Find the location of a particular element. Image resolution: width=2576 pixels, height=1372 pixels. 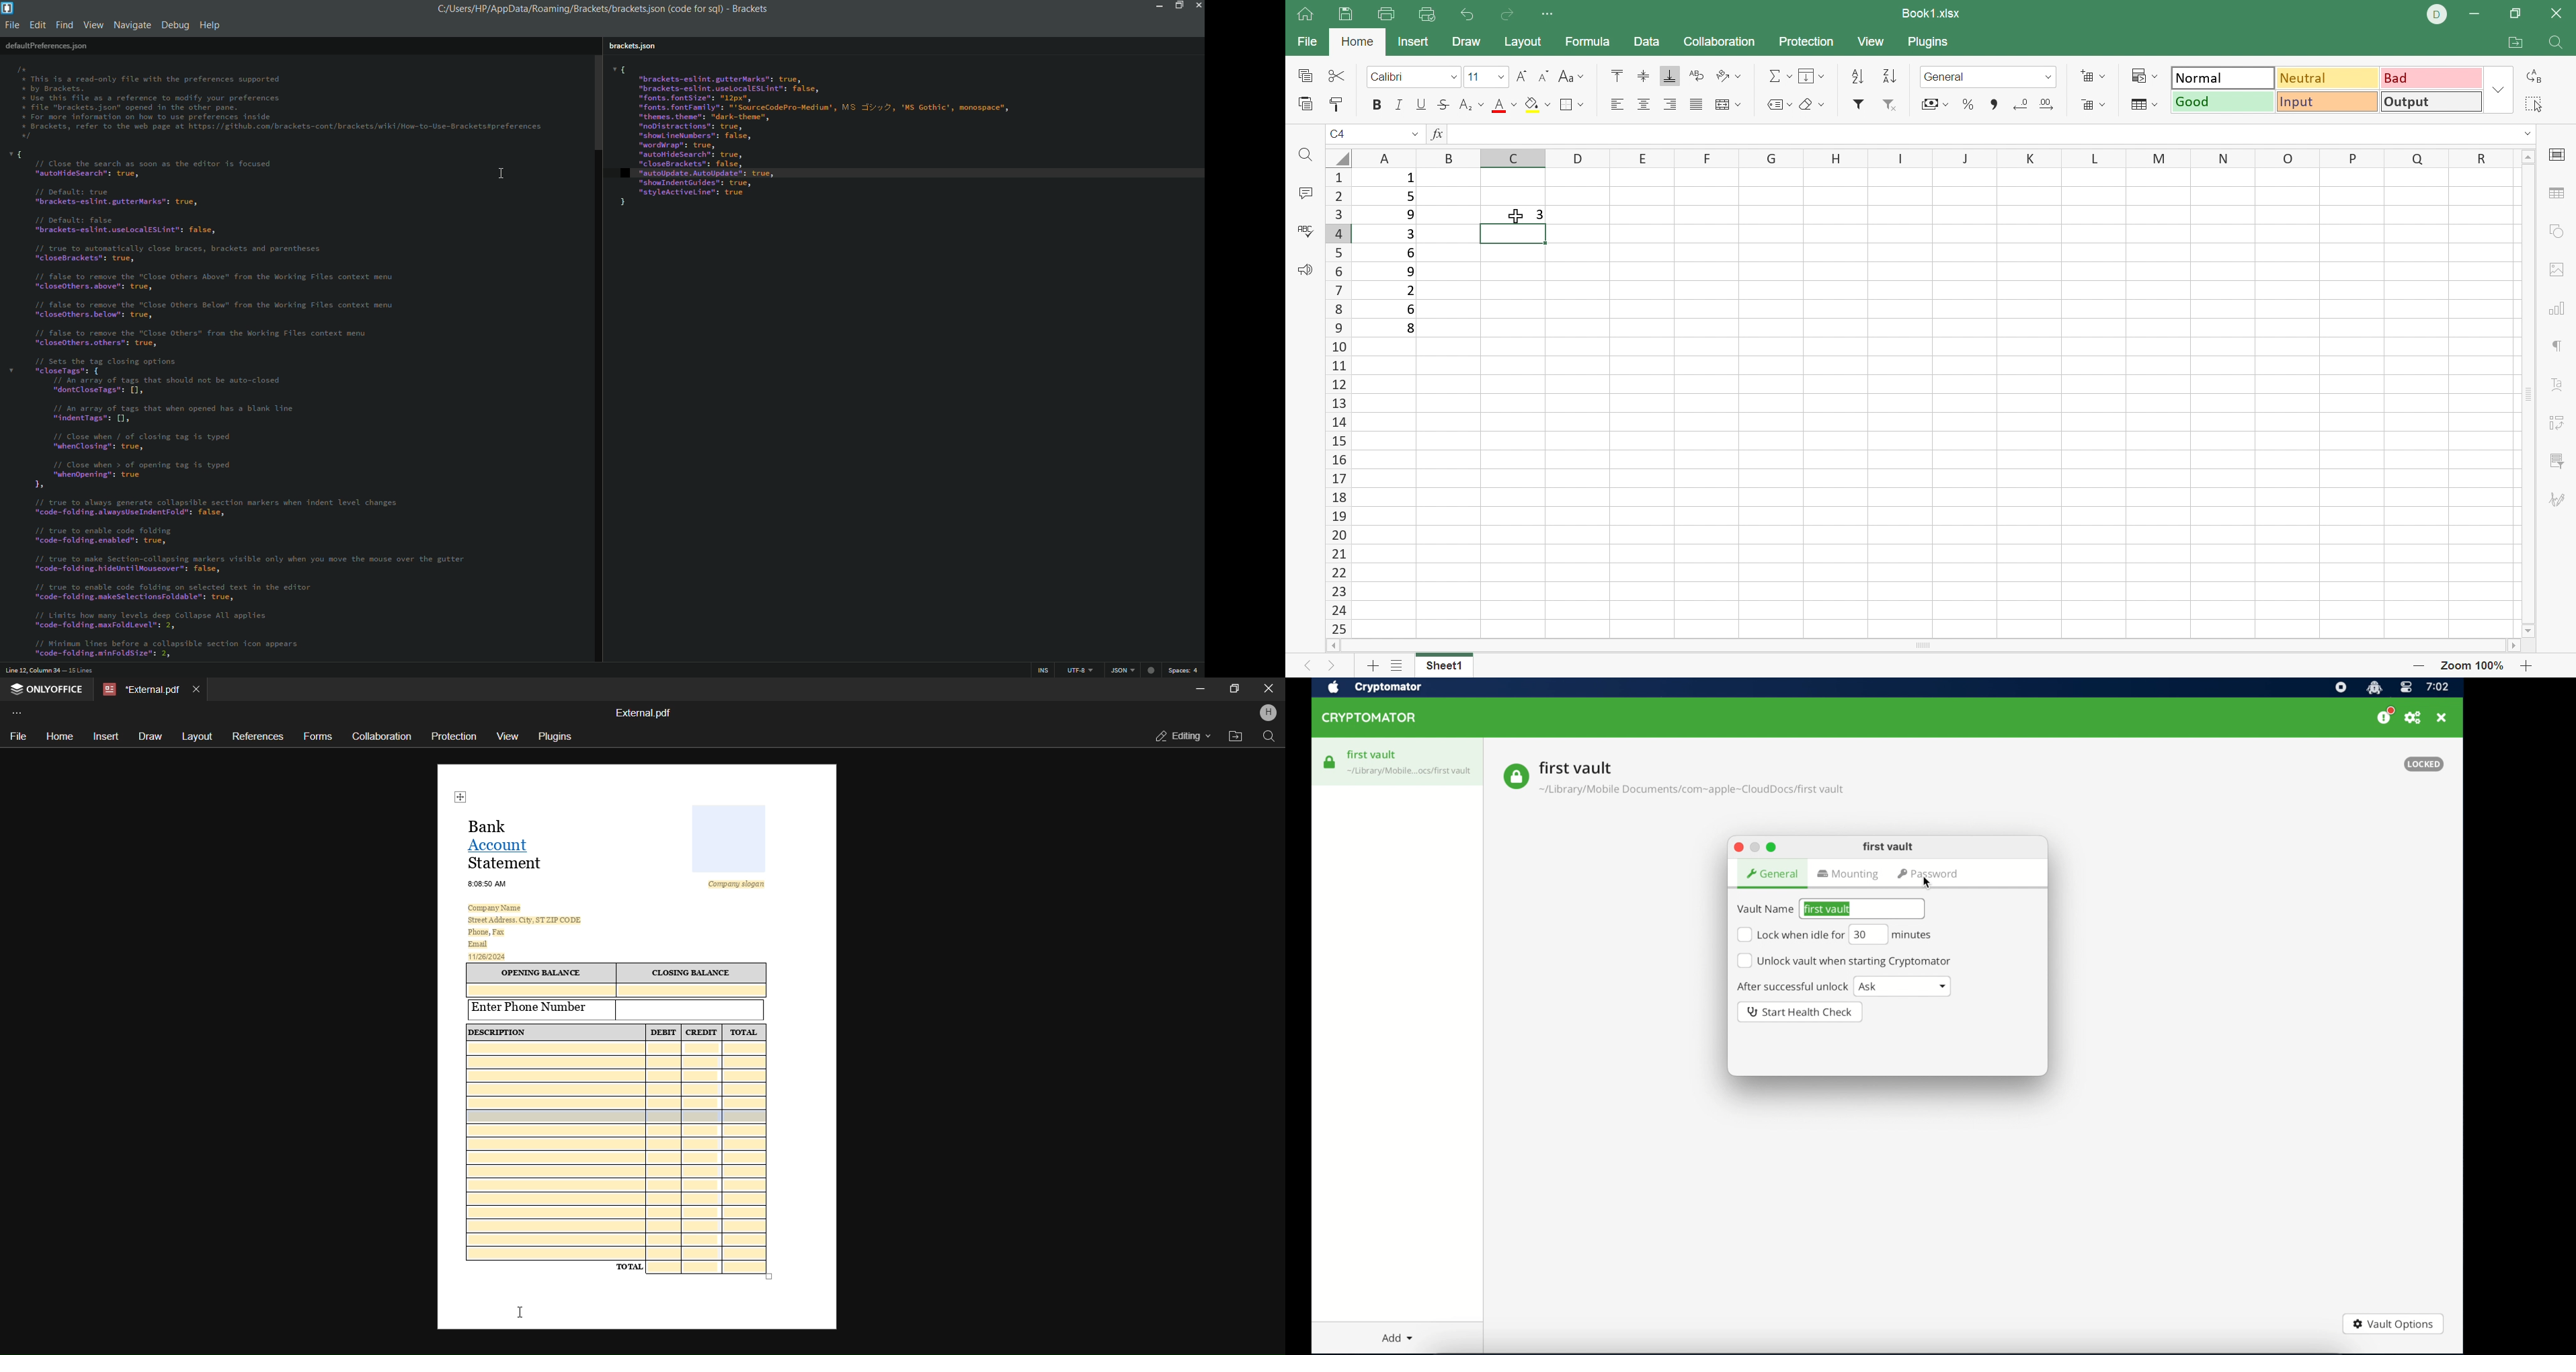

Redo is located at coordinates (1506, 15).